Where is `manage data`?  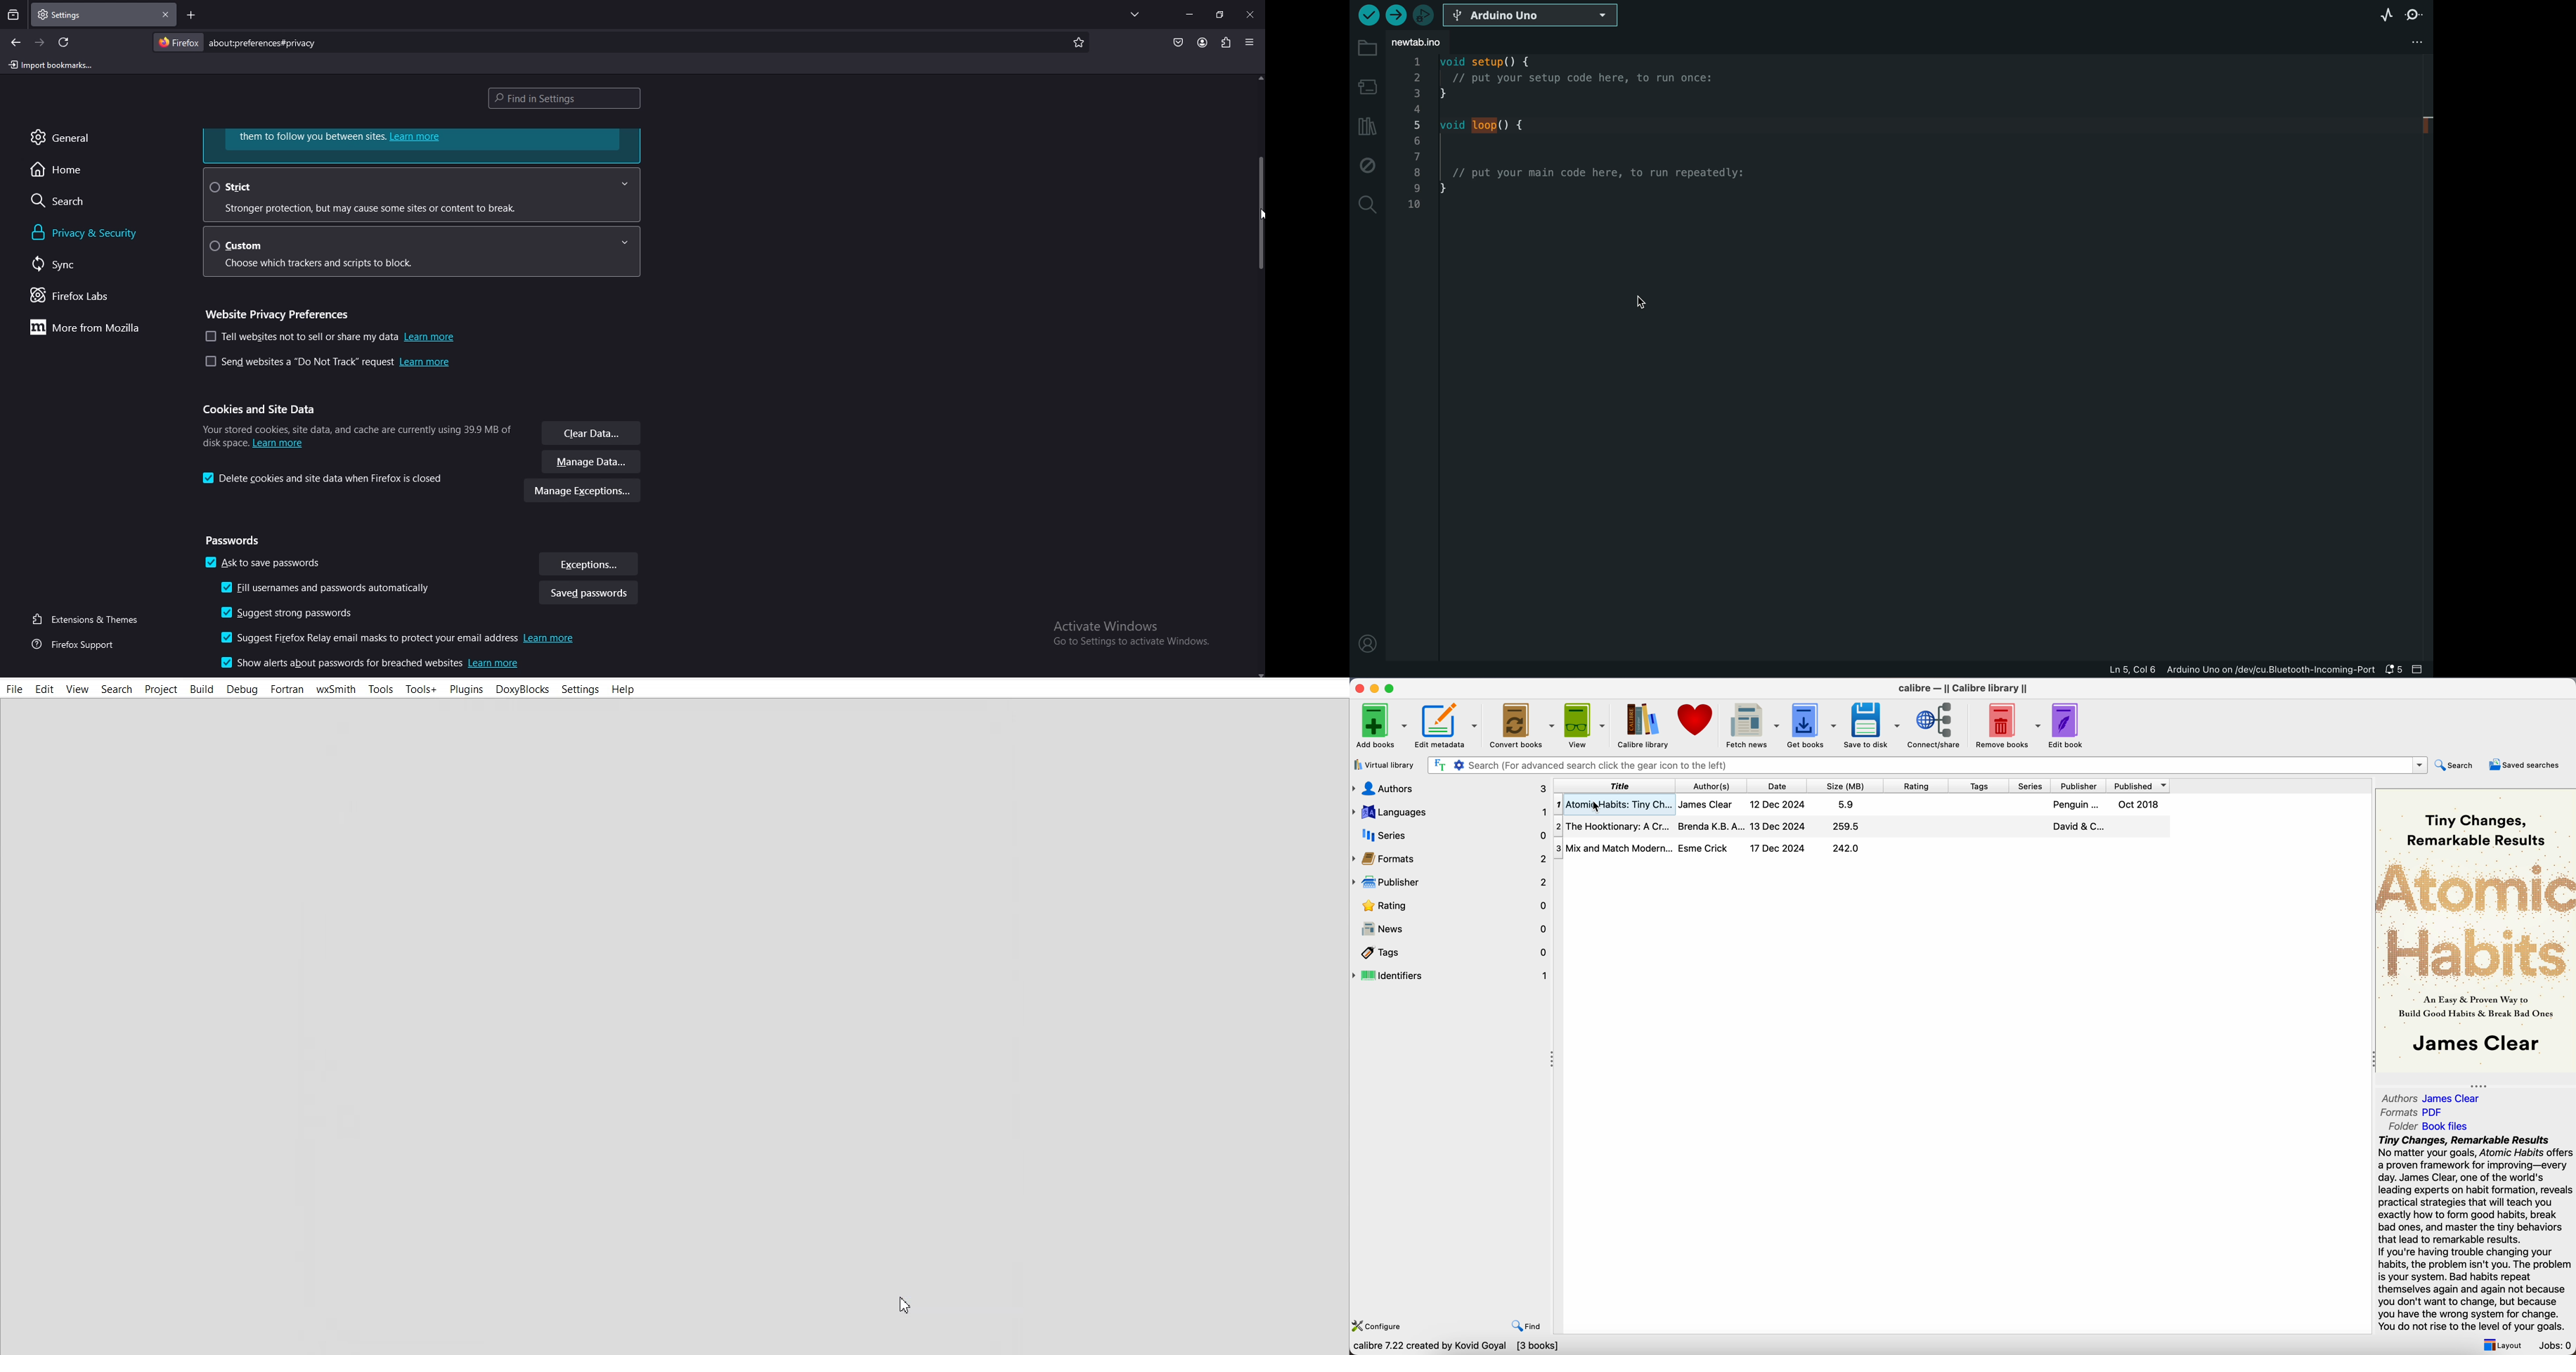
manage data is located at coordinates (593, 463).